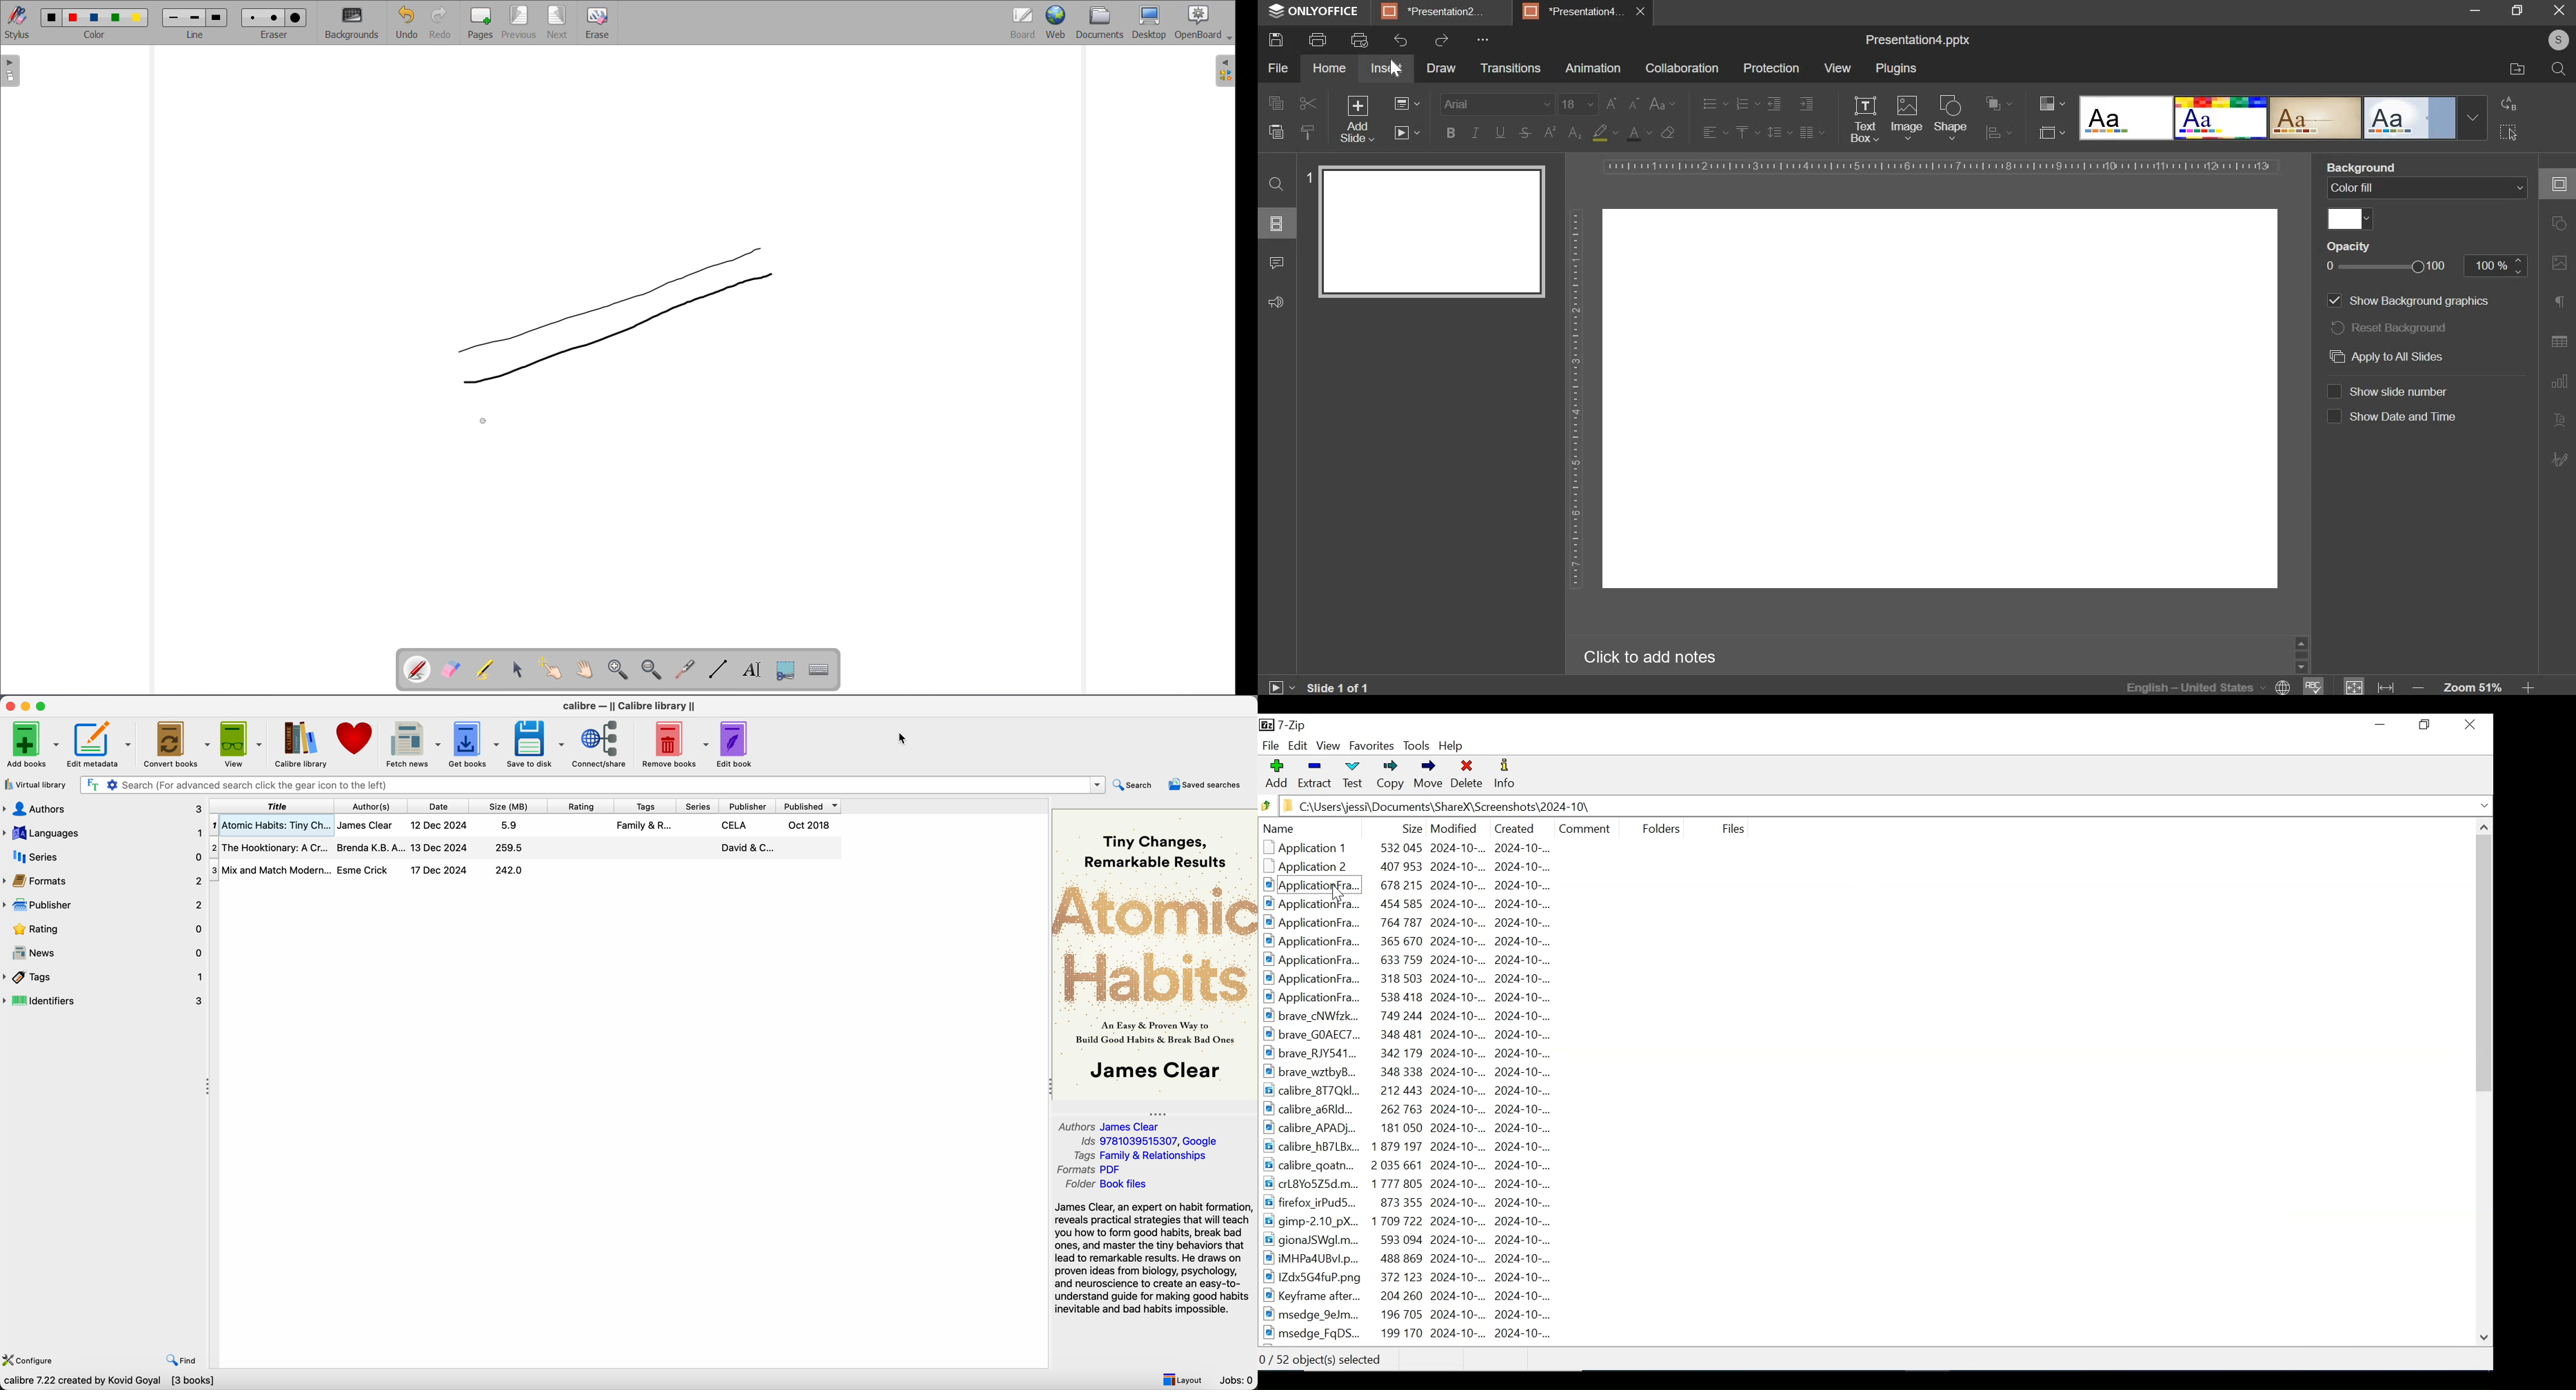  What do you see at coordinates (1639, 133) in the screenshot?
I see `text color` at bounding box center [1639, 133].